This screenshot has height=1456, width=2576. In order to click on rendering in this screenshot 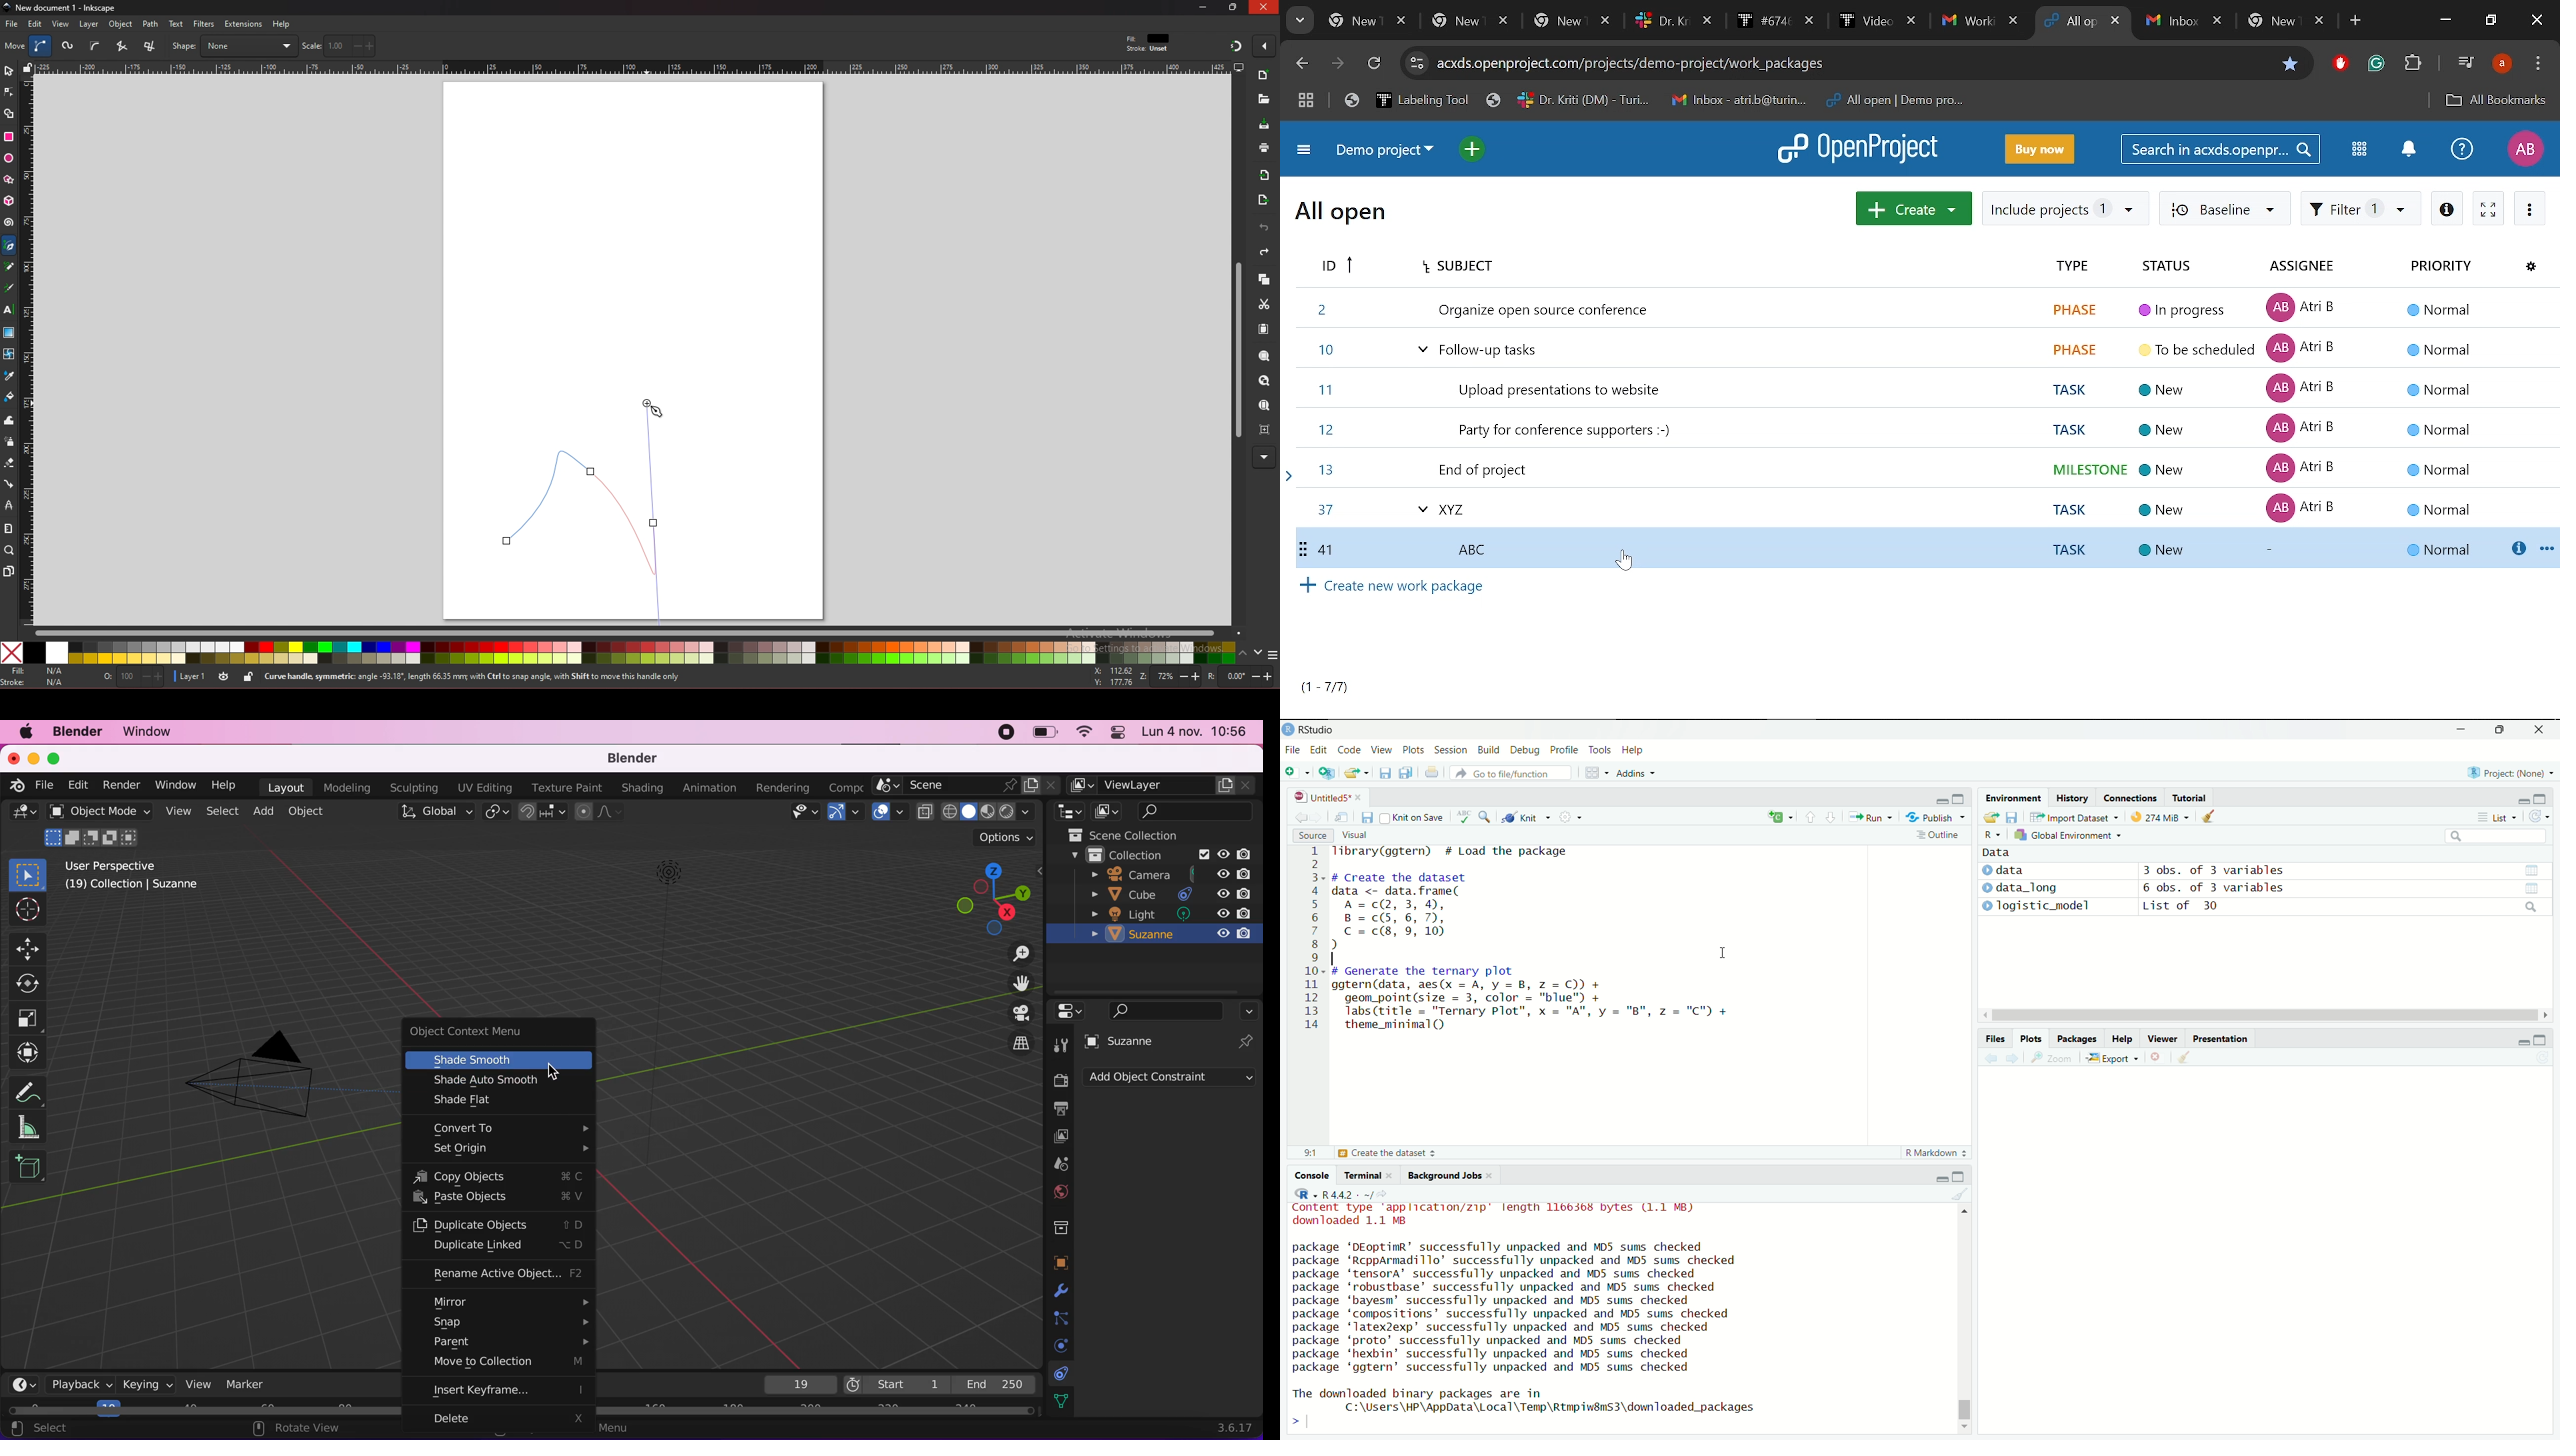, I will do `click(783, 785)`.